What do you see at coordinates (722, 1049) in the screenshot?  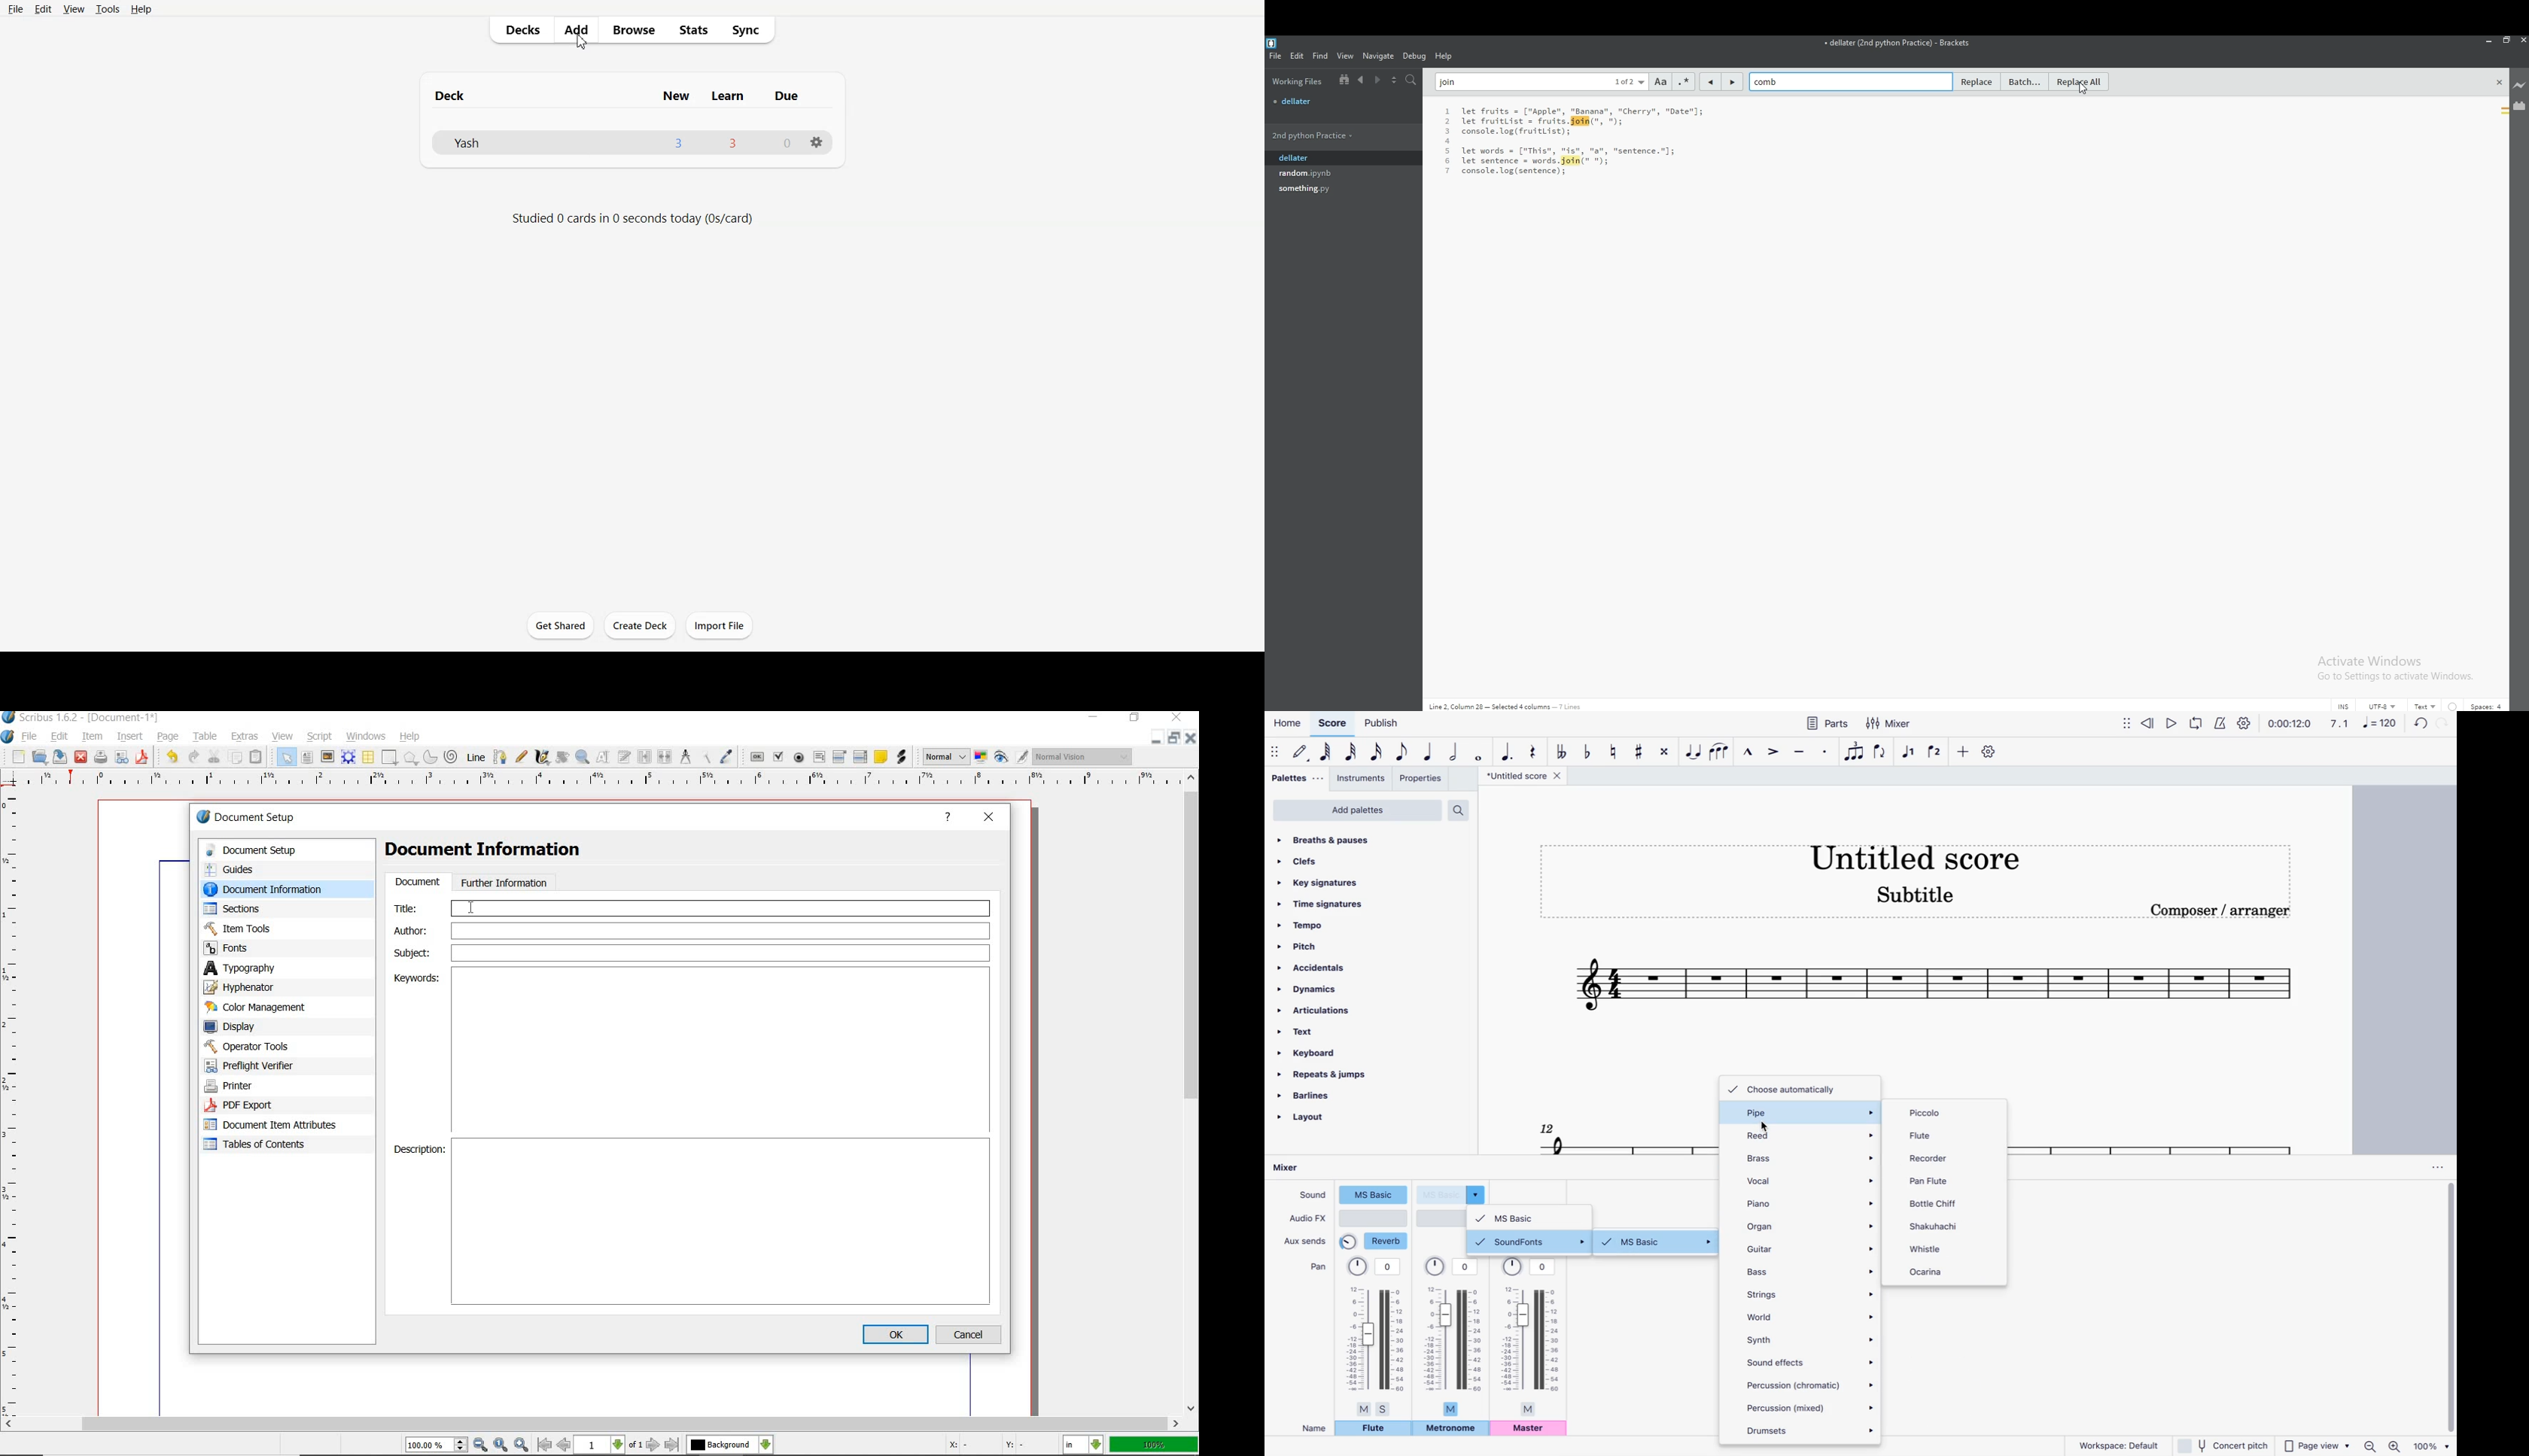 I see `Keywords` at bounding box center [722, 1049].